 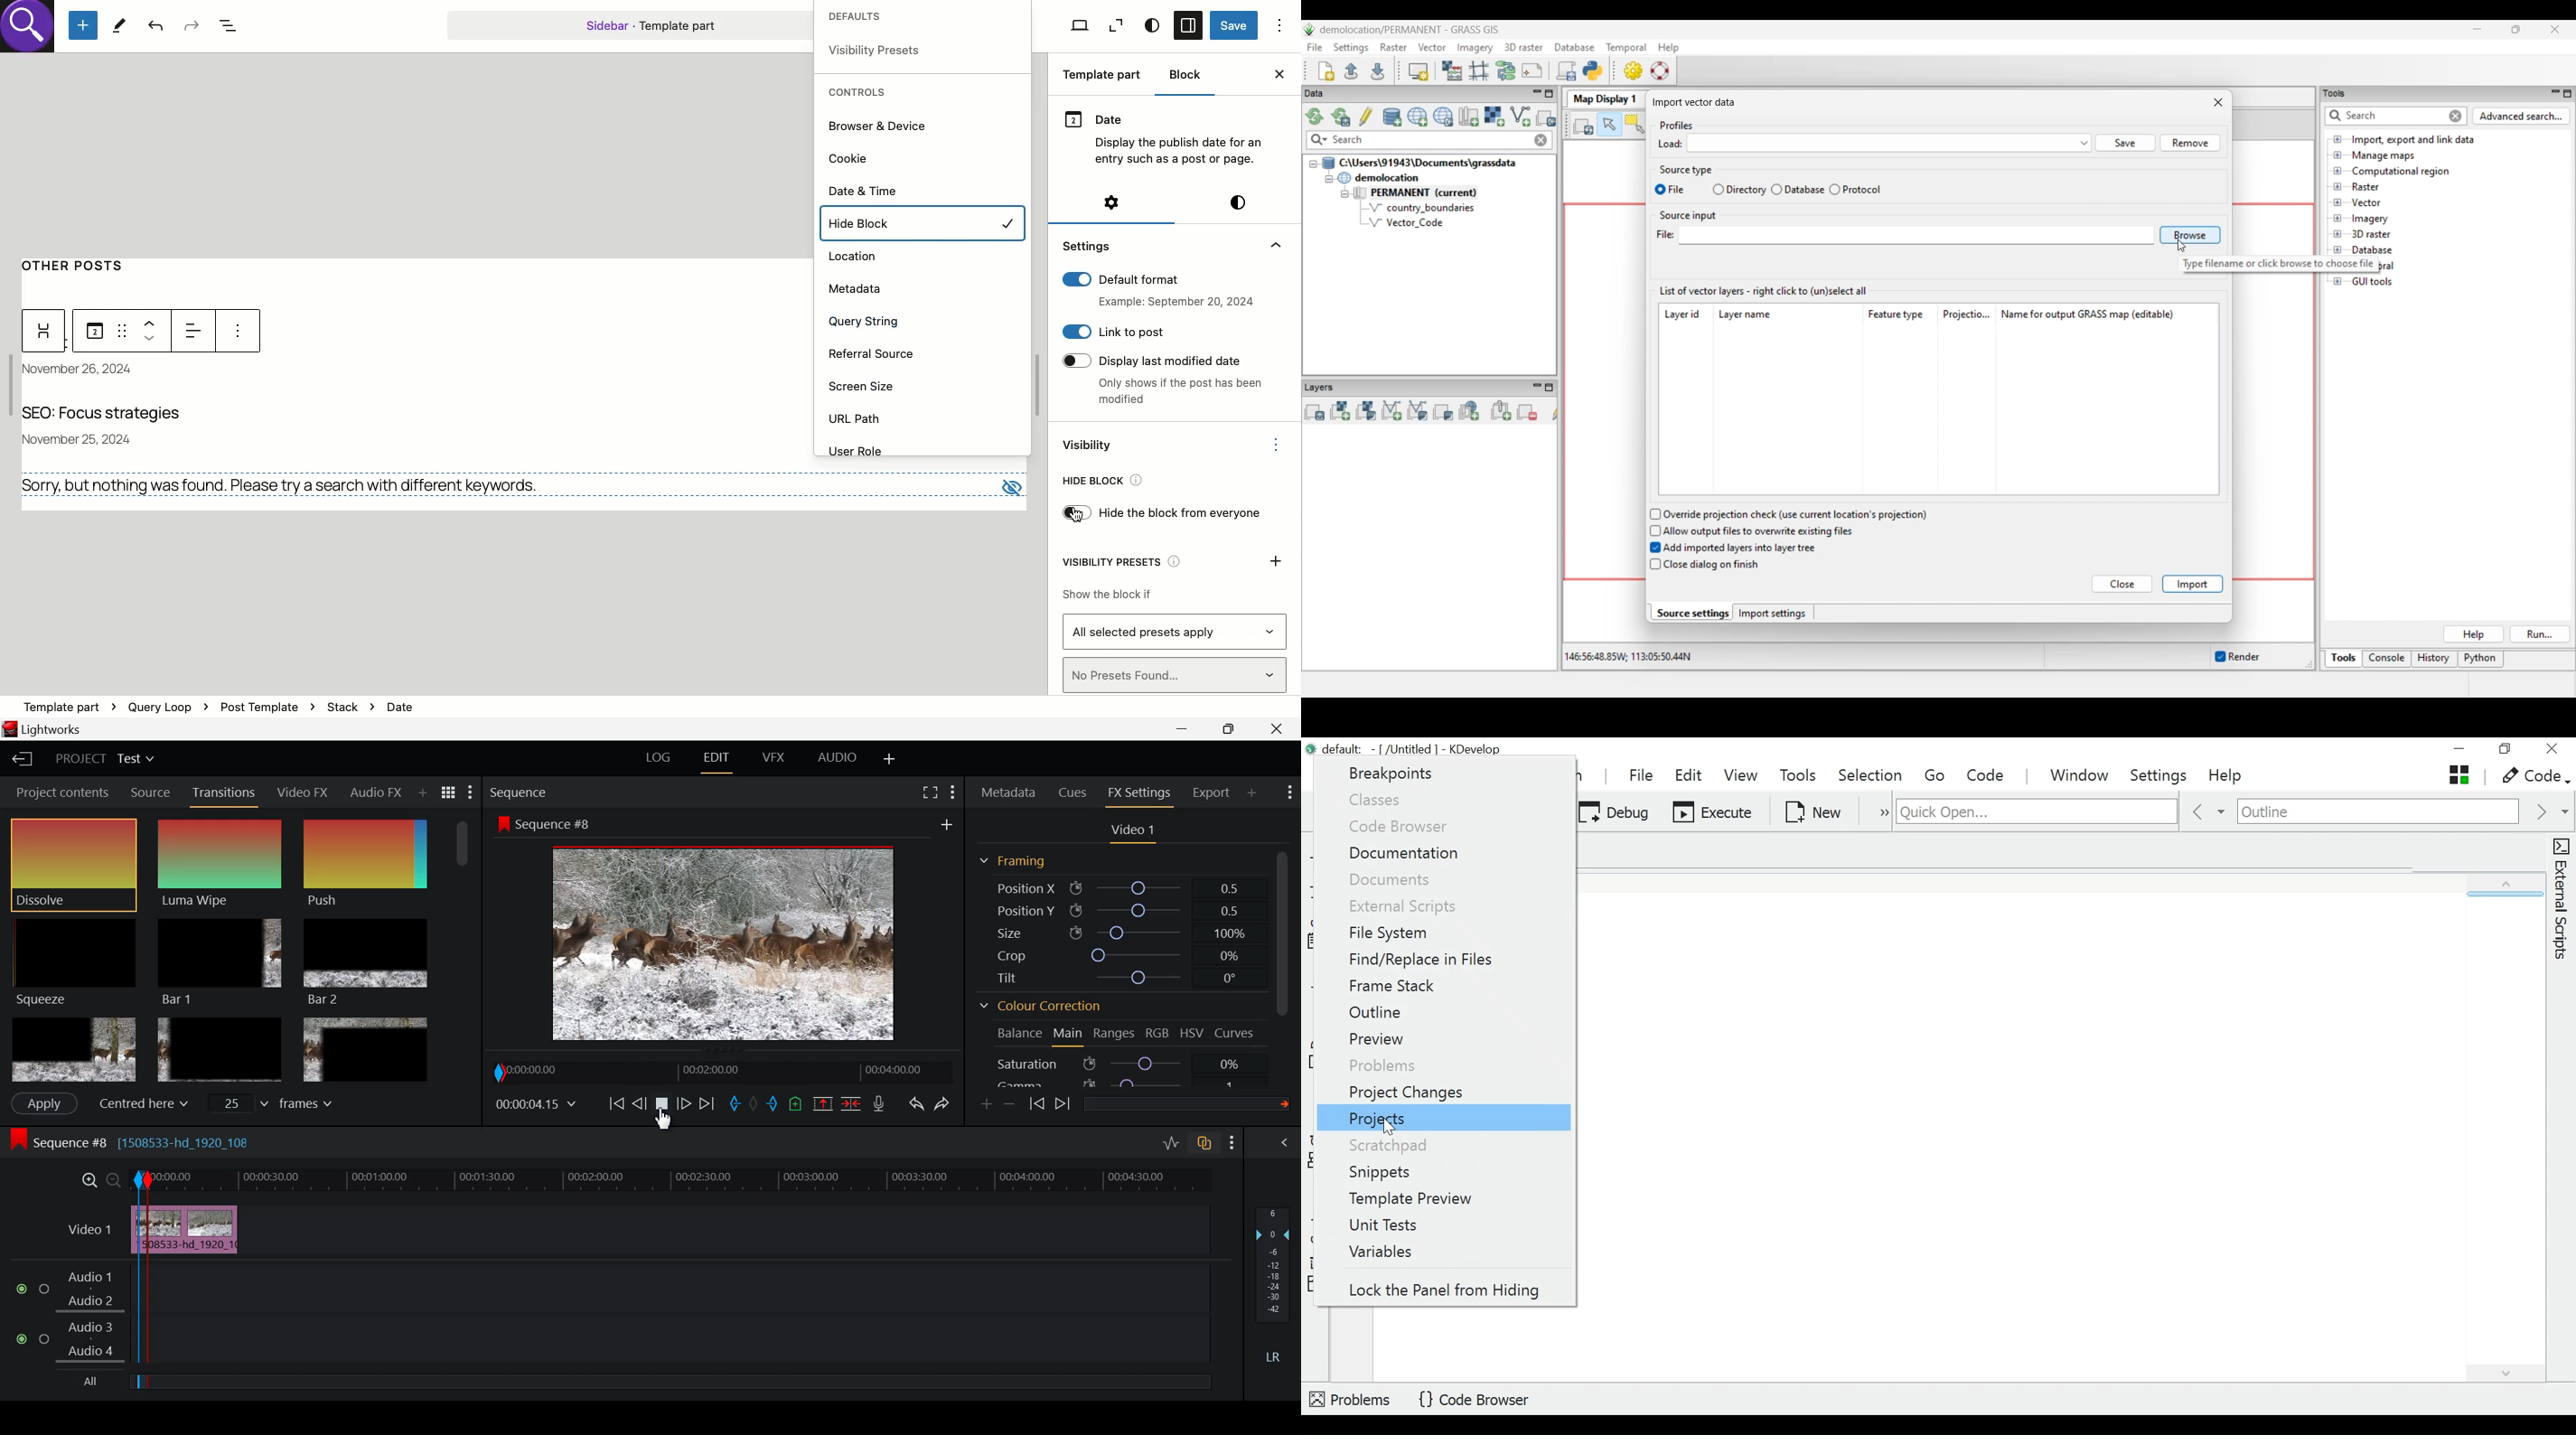 What do you see at coordinates (45, 332) in the screenshot?
I see `Widget` at bounding box center [45, 332].